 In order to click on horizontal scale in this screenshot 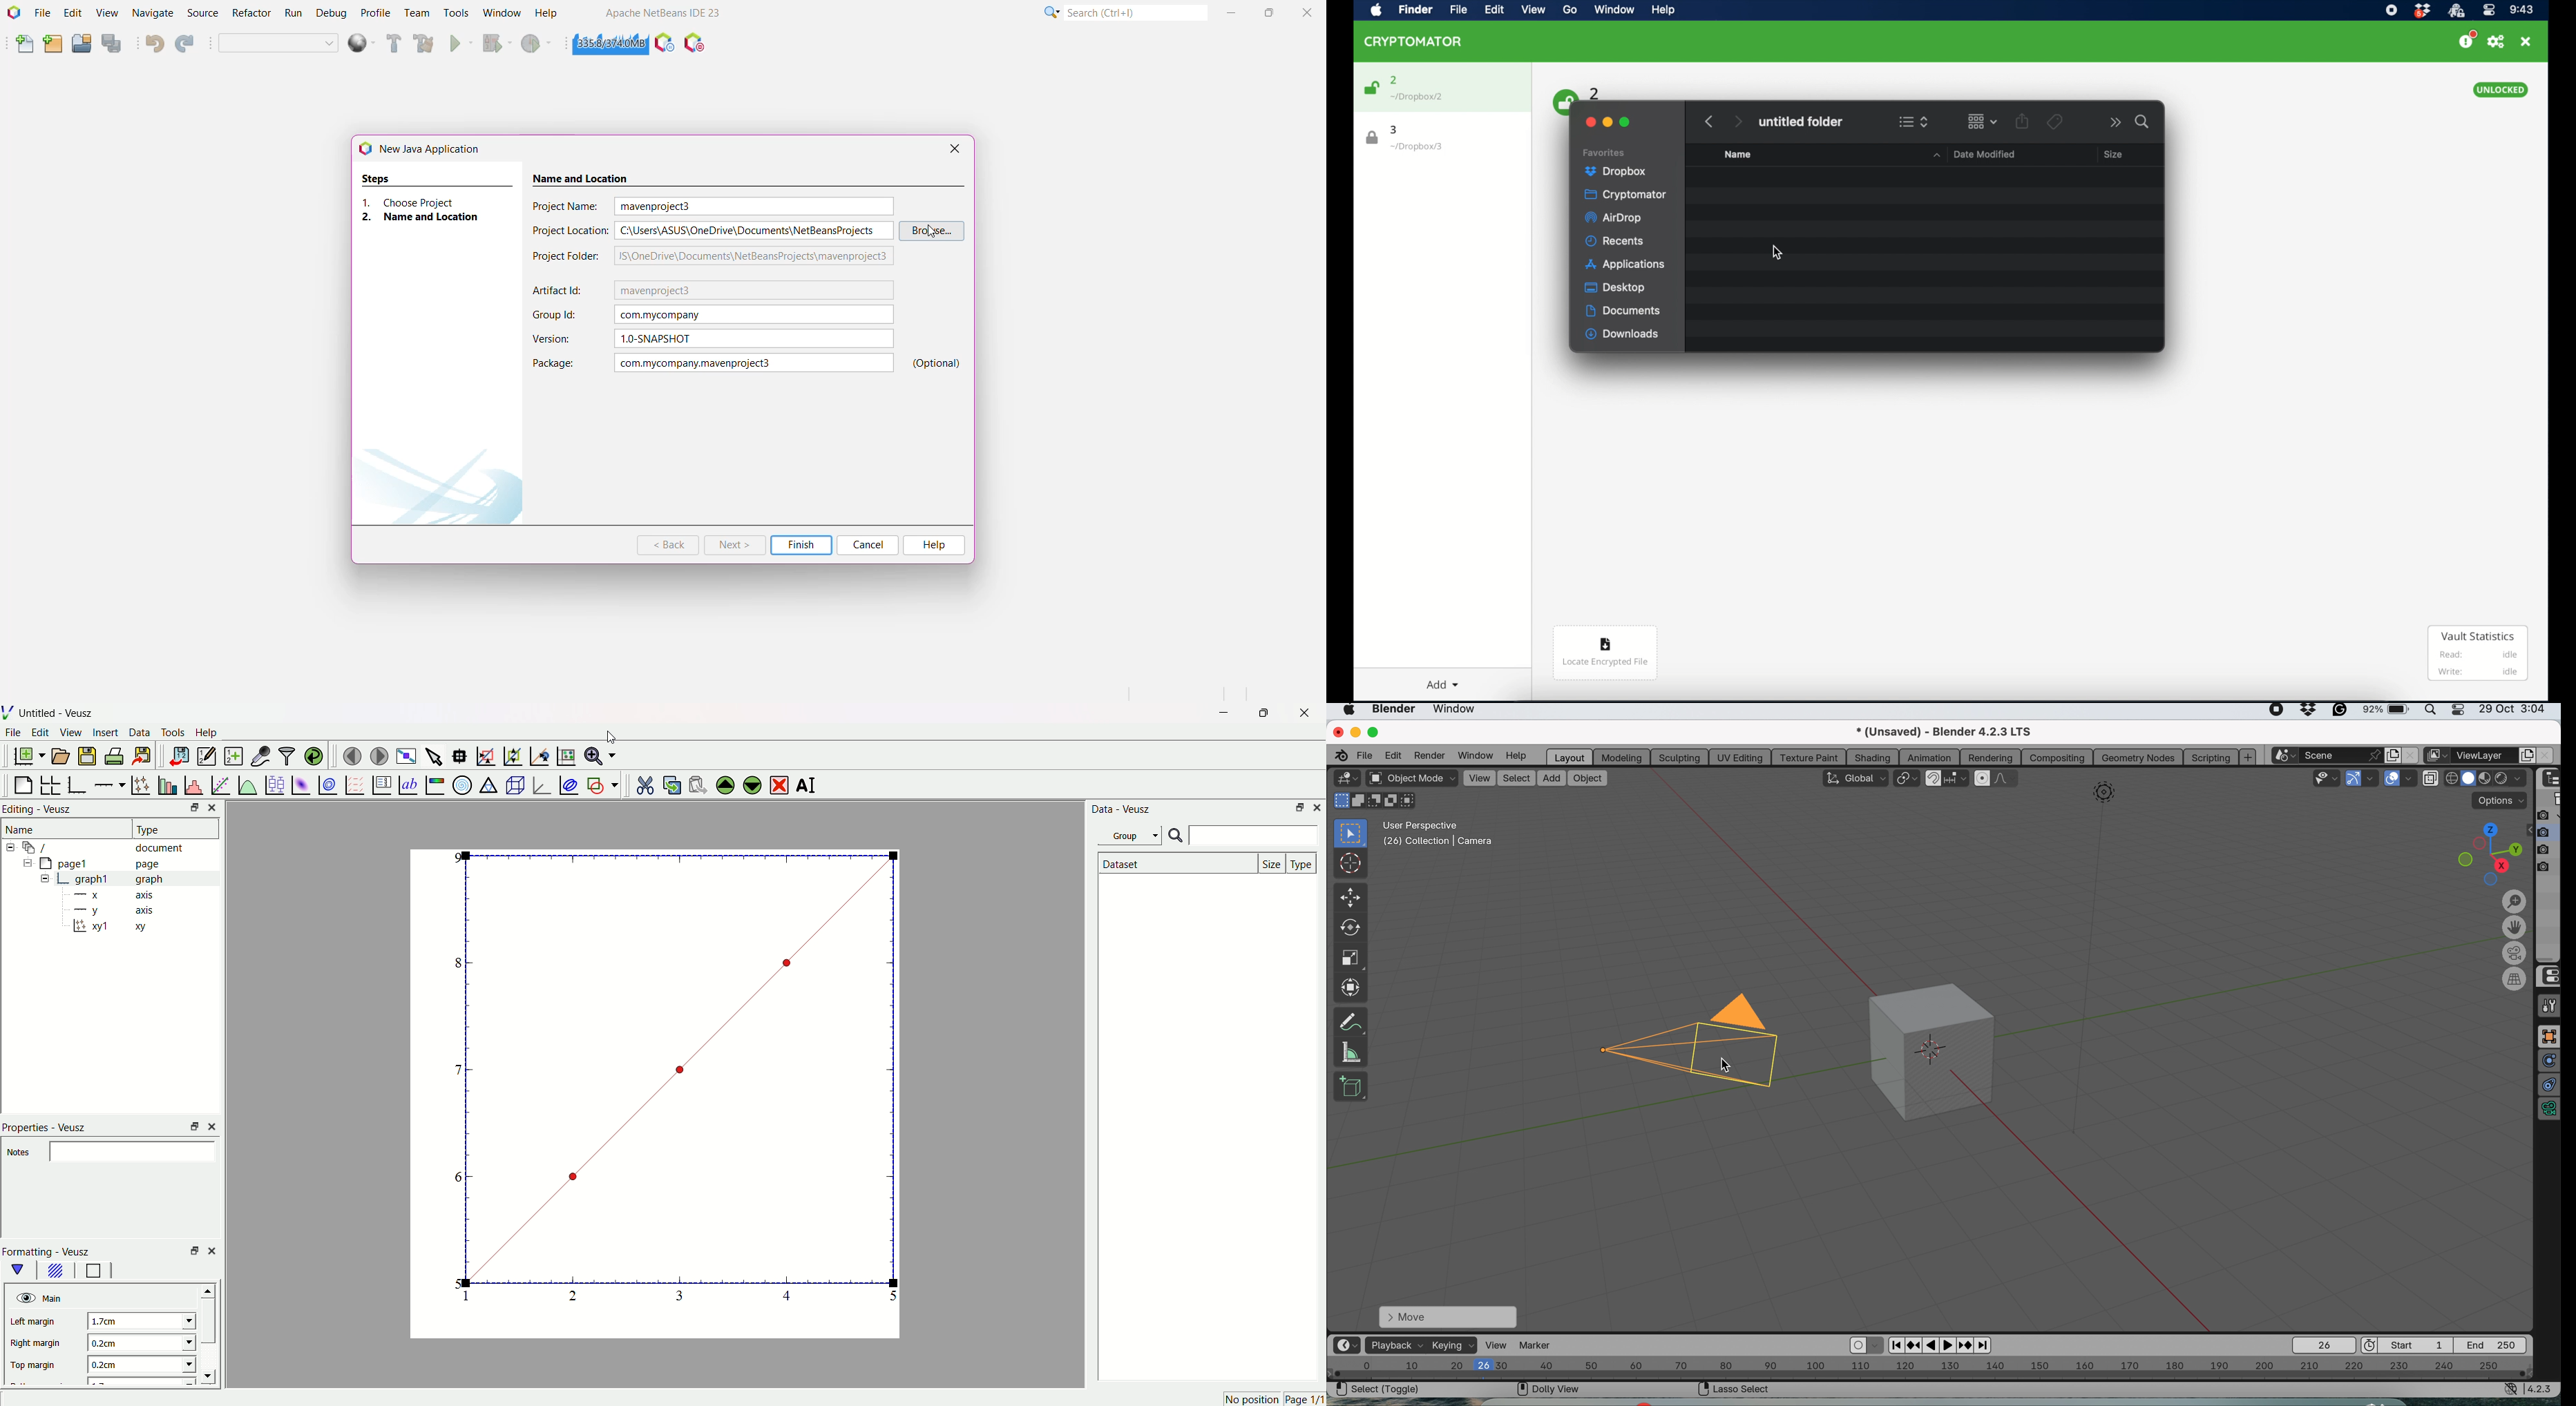, I will do `click(1930, 1370)`.